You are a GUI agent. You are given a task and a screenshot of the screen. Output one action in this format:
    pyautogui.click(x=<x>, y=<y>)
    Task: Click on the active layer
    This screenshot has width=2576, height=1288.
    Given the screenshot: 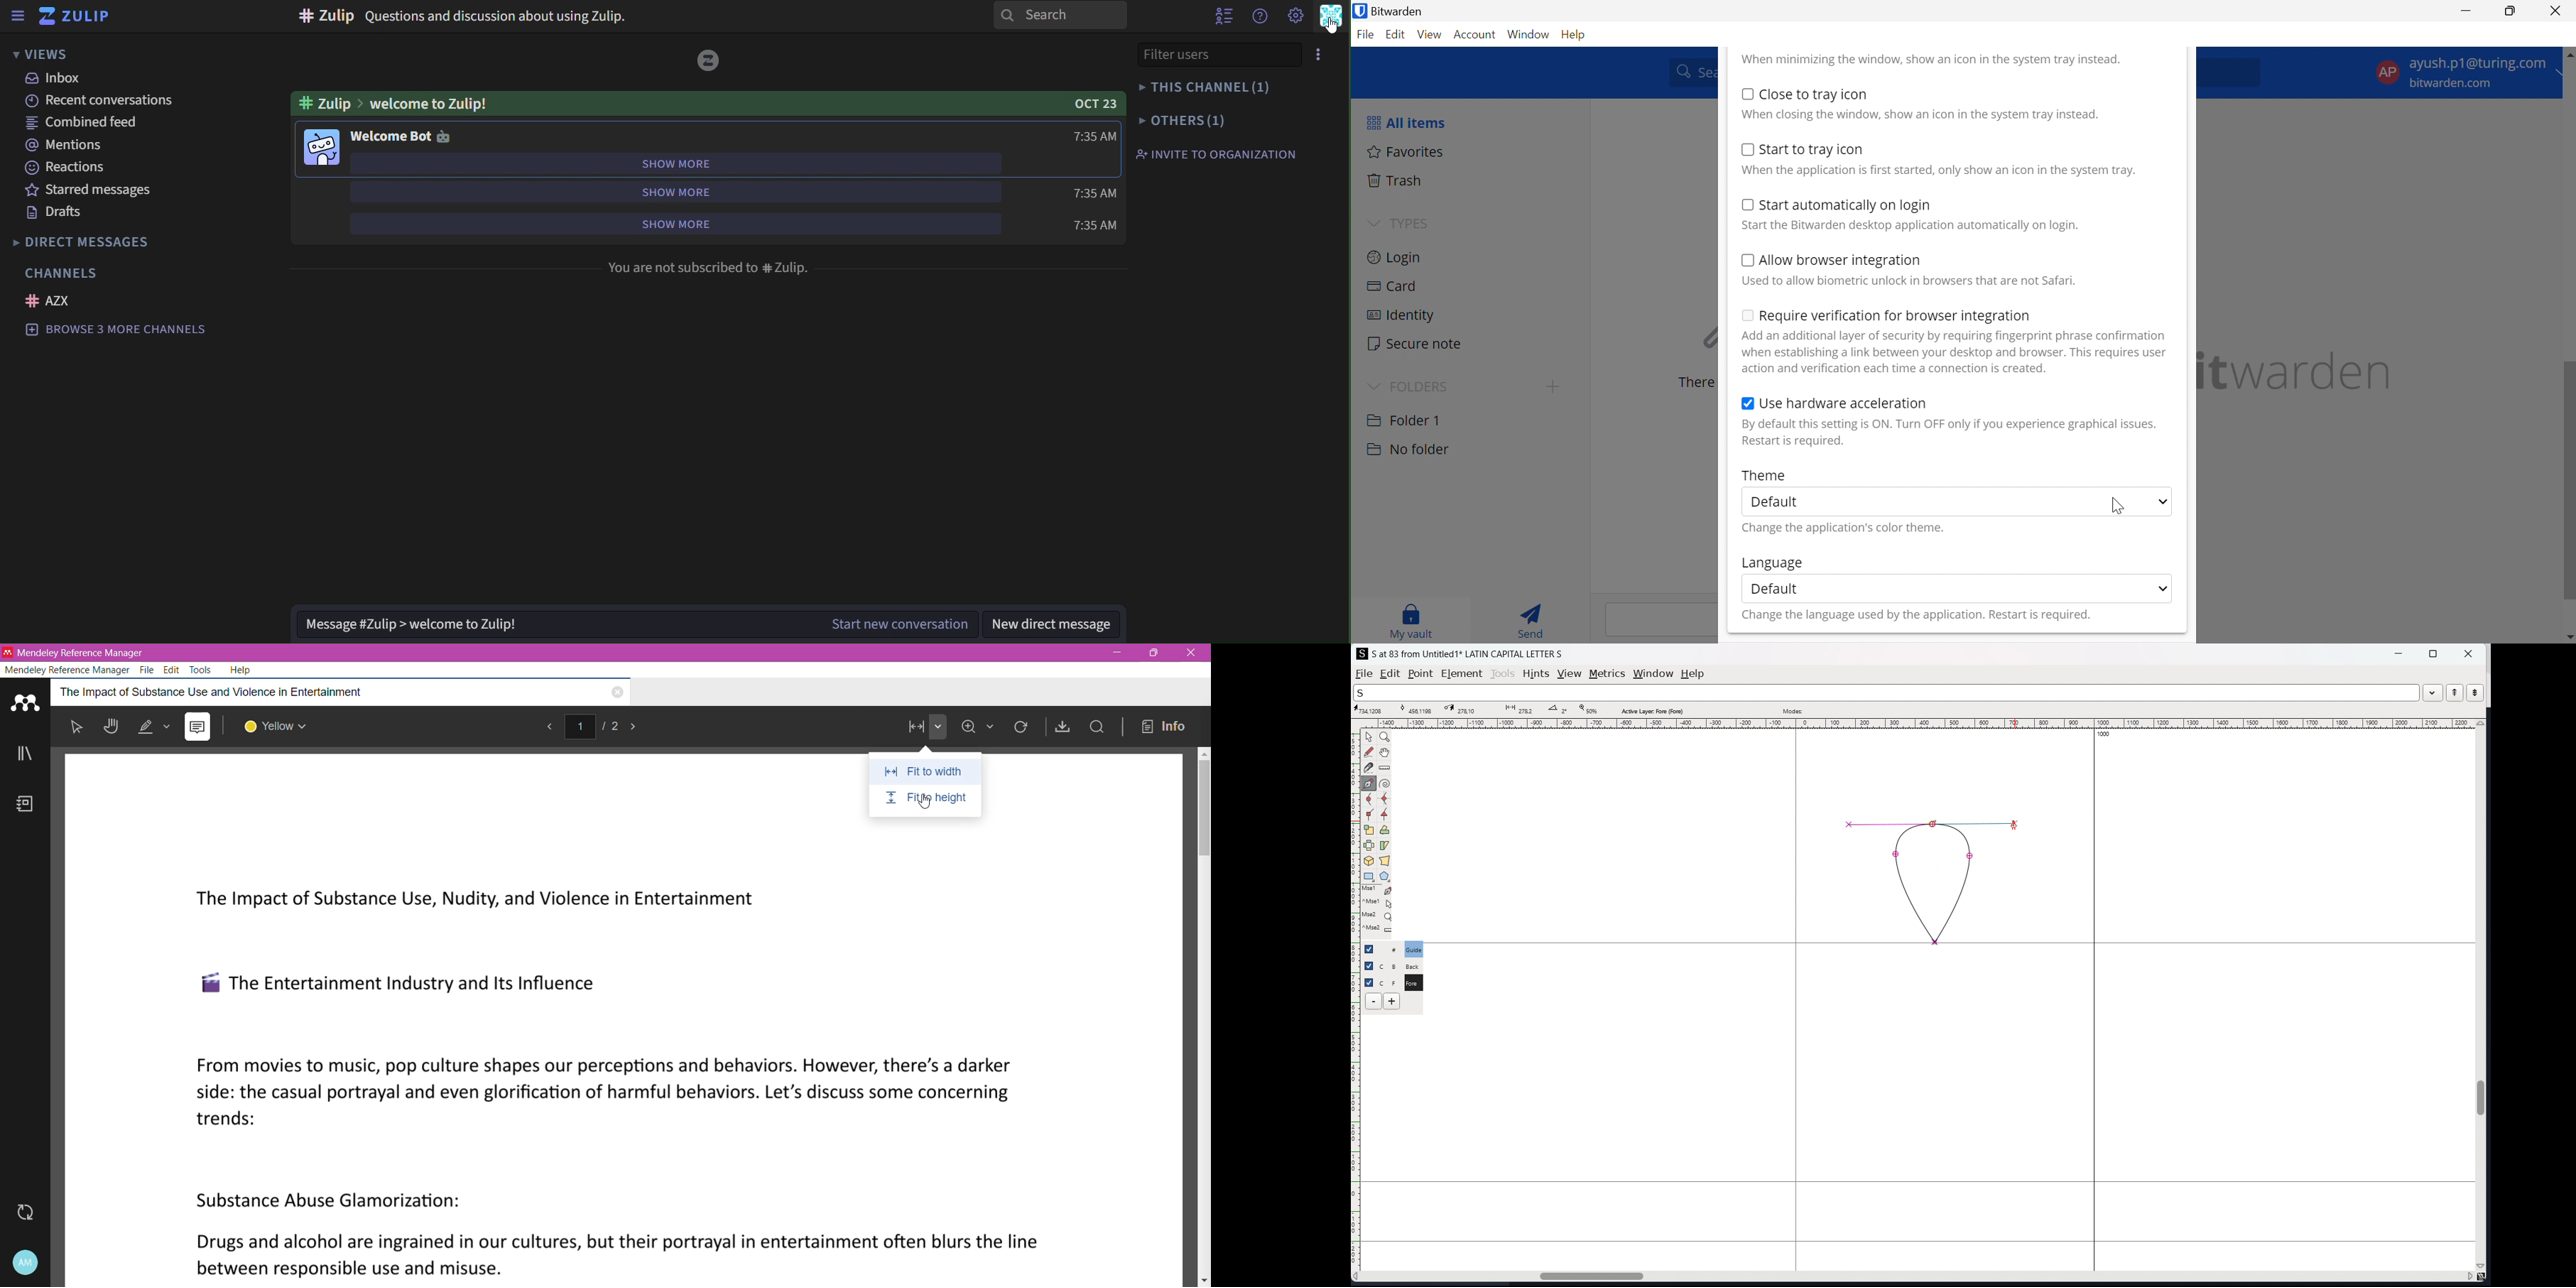 What is the action you would take?
    pyautogui.click(x=1652, y=711)
    